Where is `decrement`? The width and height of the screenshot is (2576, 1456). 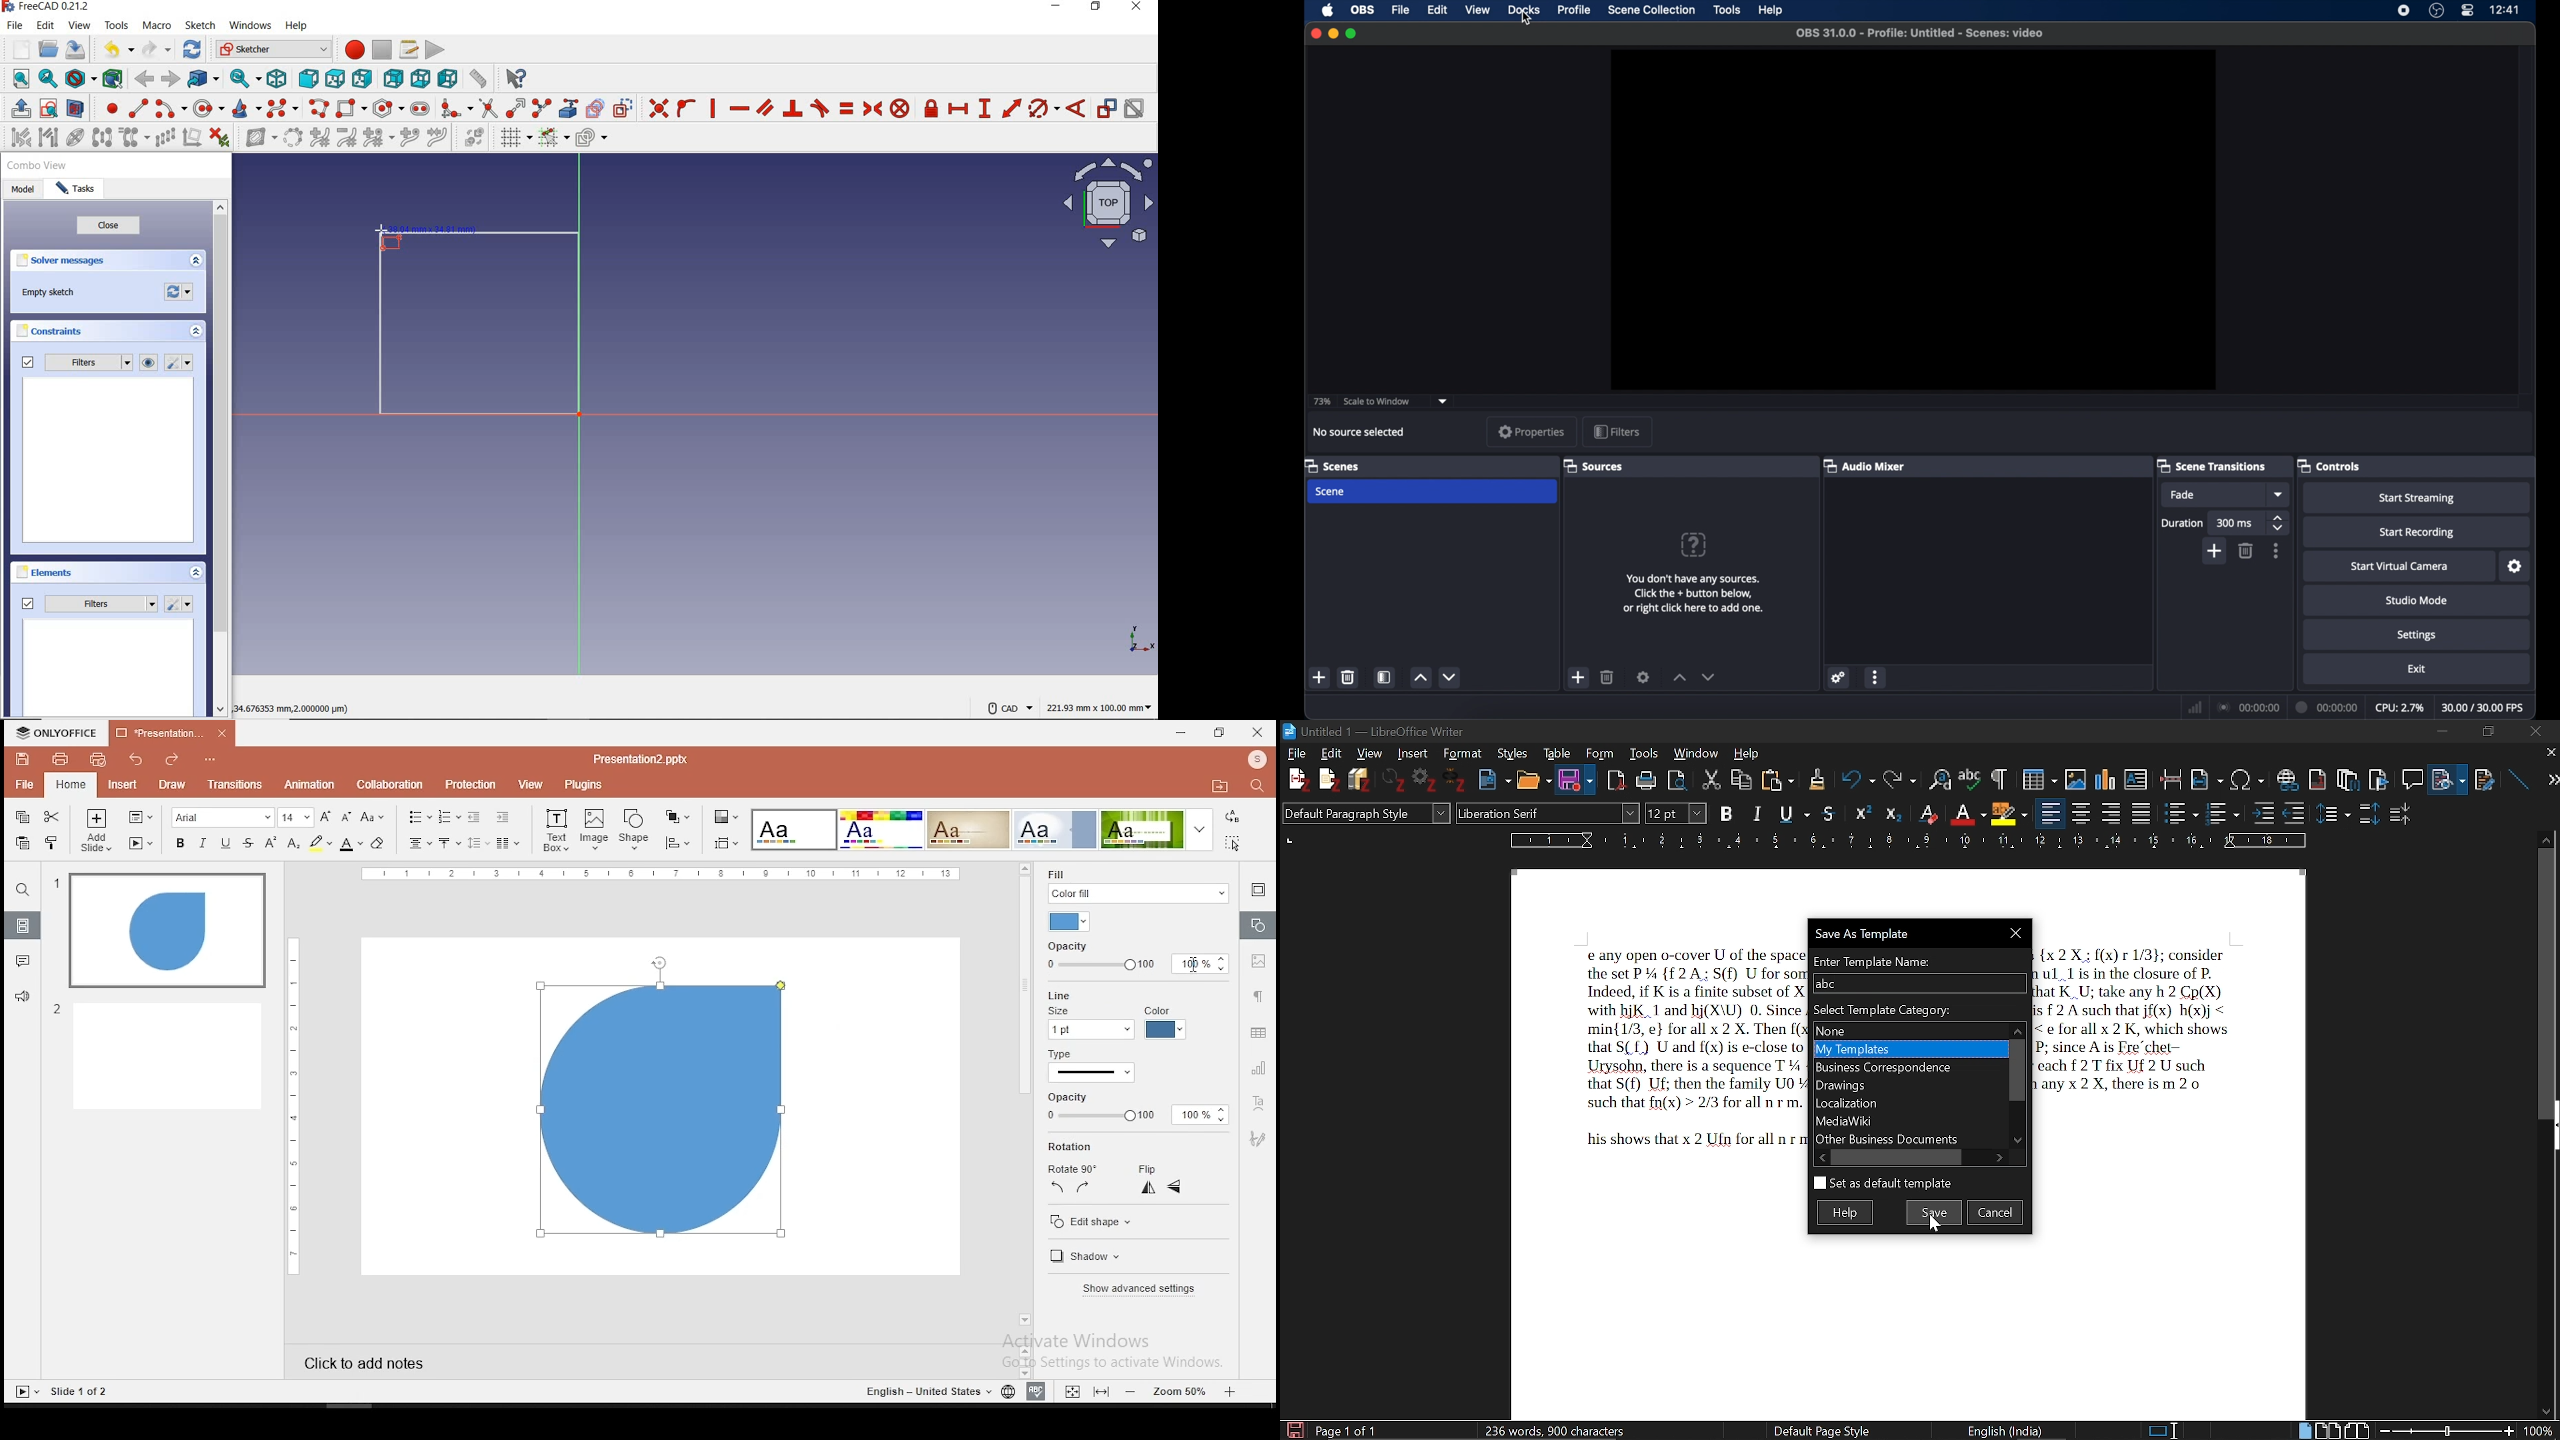 decrement is located at coordinates (1451, 677).